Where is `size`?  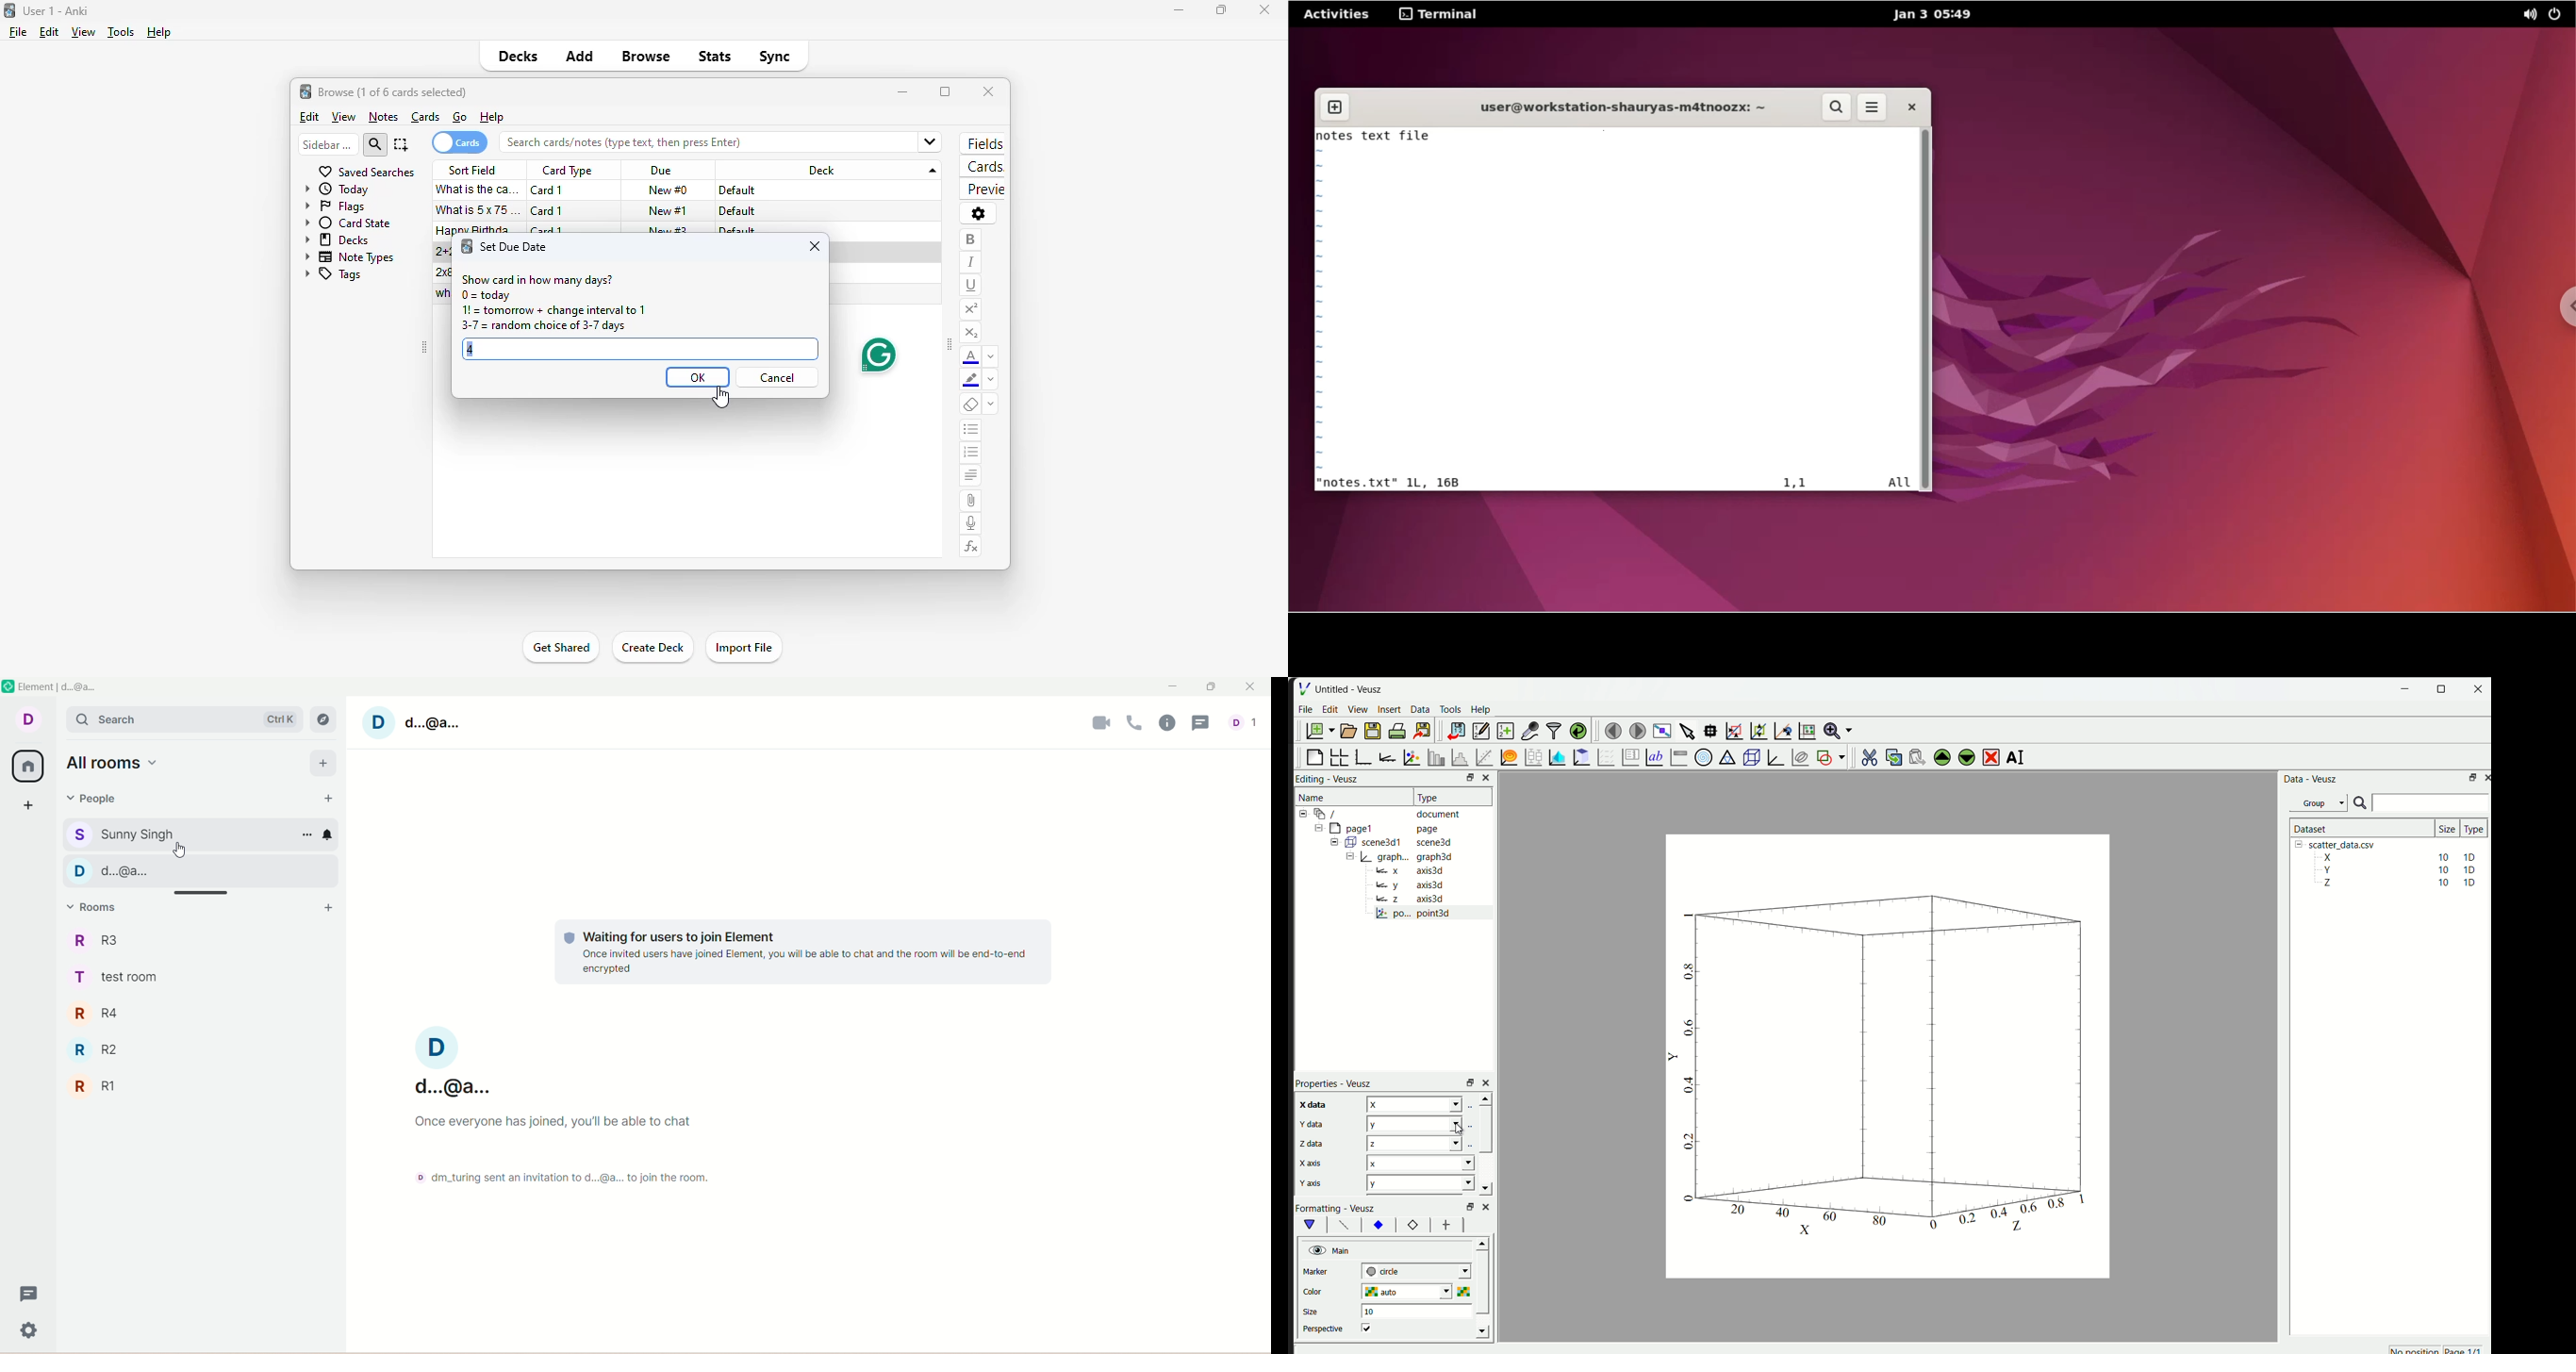 size is located at coordinates (2444, 826).